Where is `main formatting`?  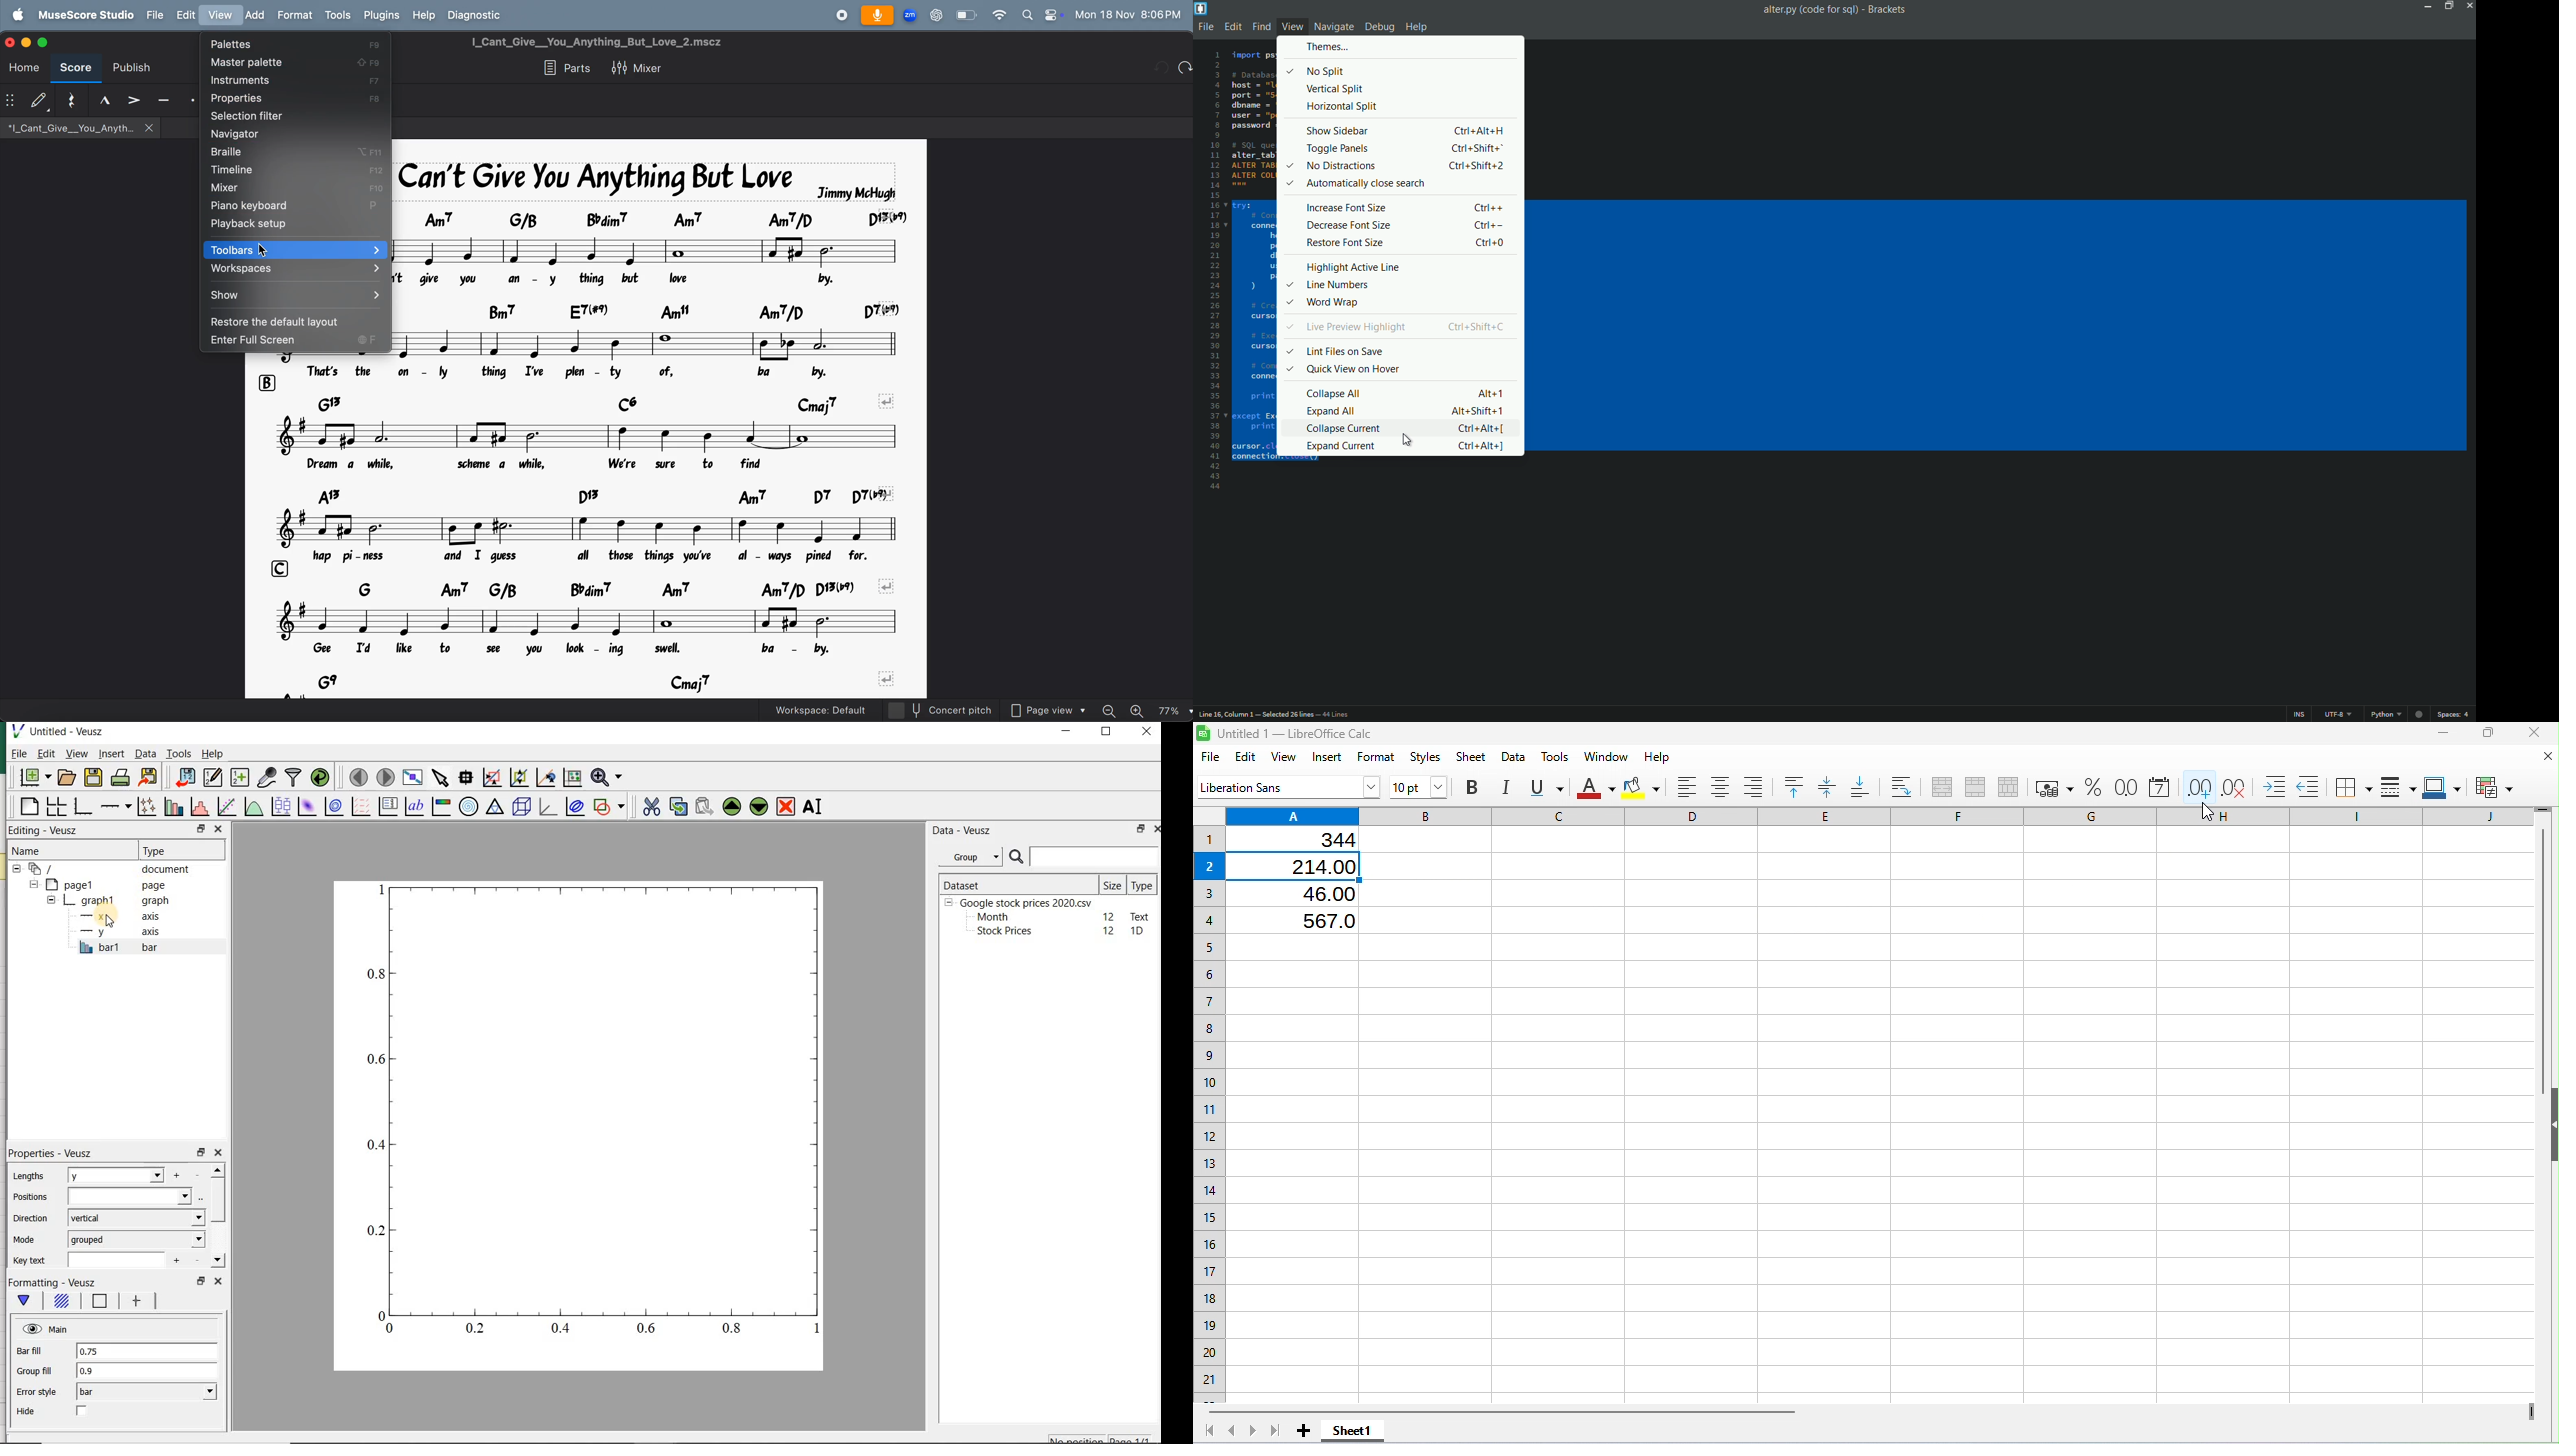 main formatting is located at coordinates (21, 1301).